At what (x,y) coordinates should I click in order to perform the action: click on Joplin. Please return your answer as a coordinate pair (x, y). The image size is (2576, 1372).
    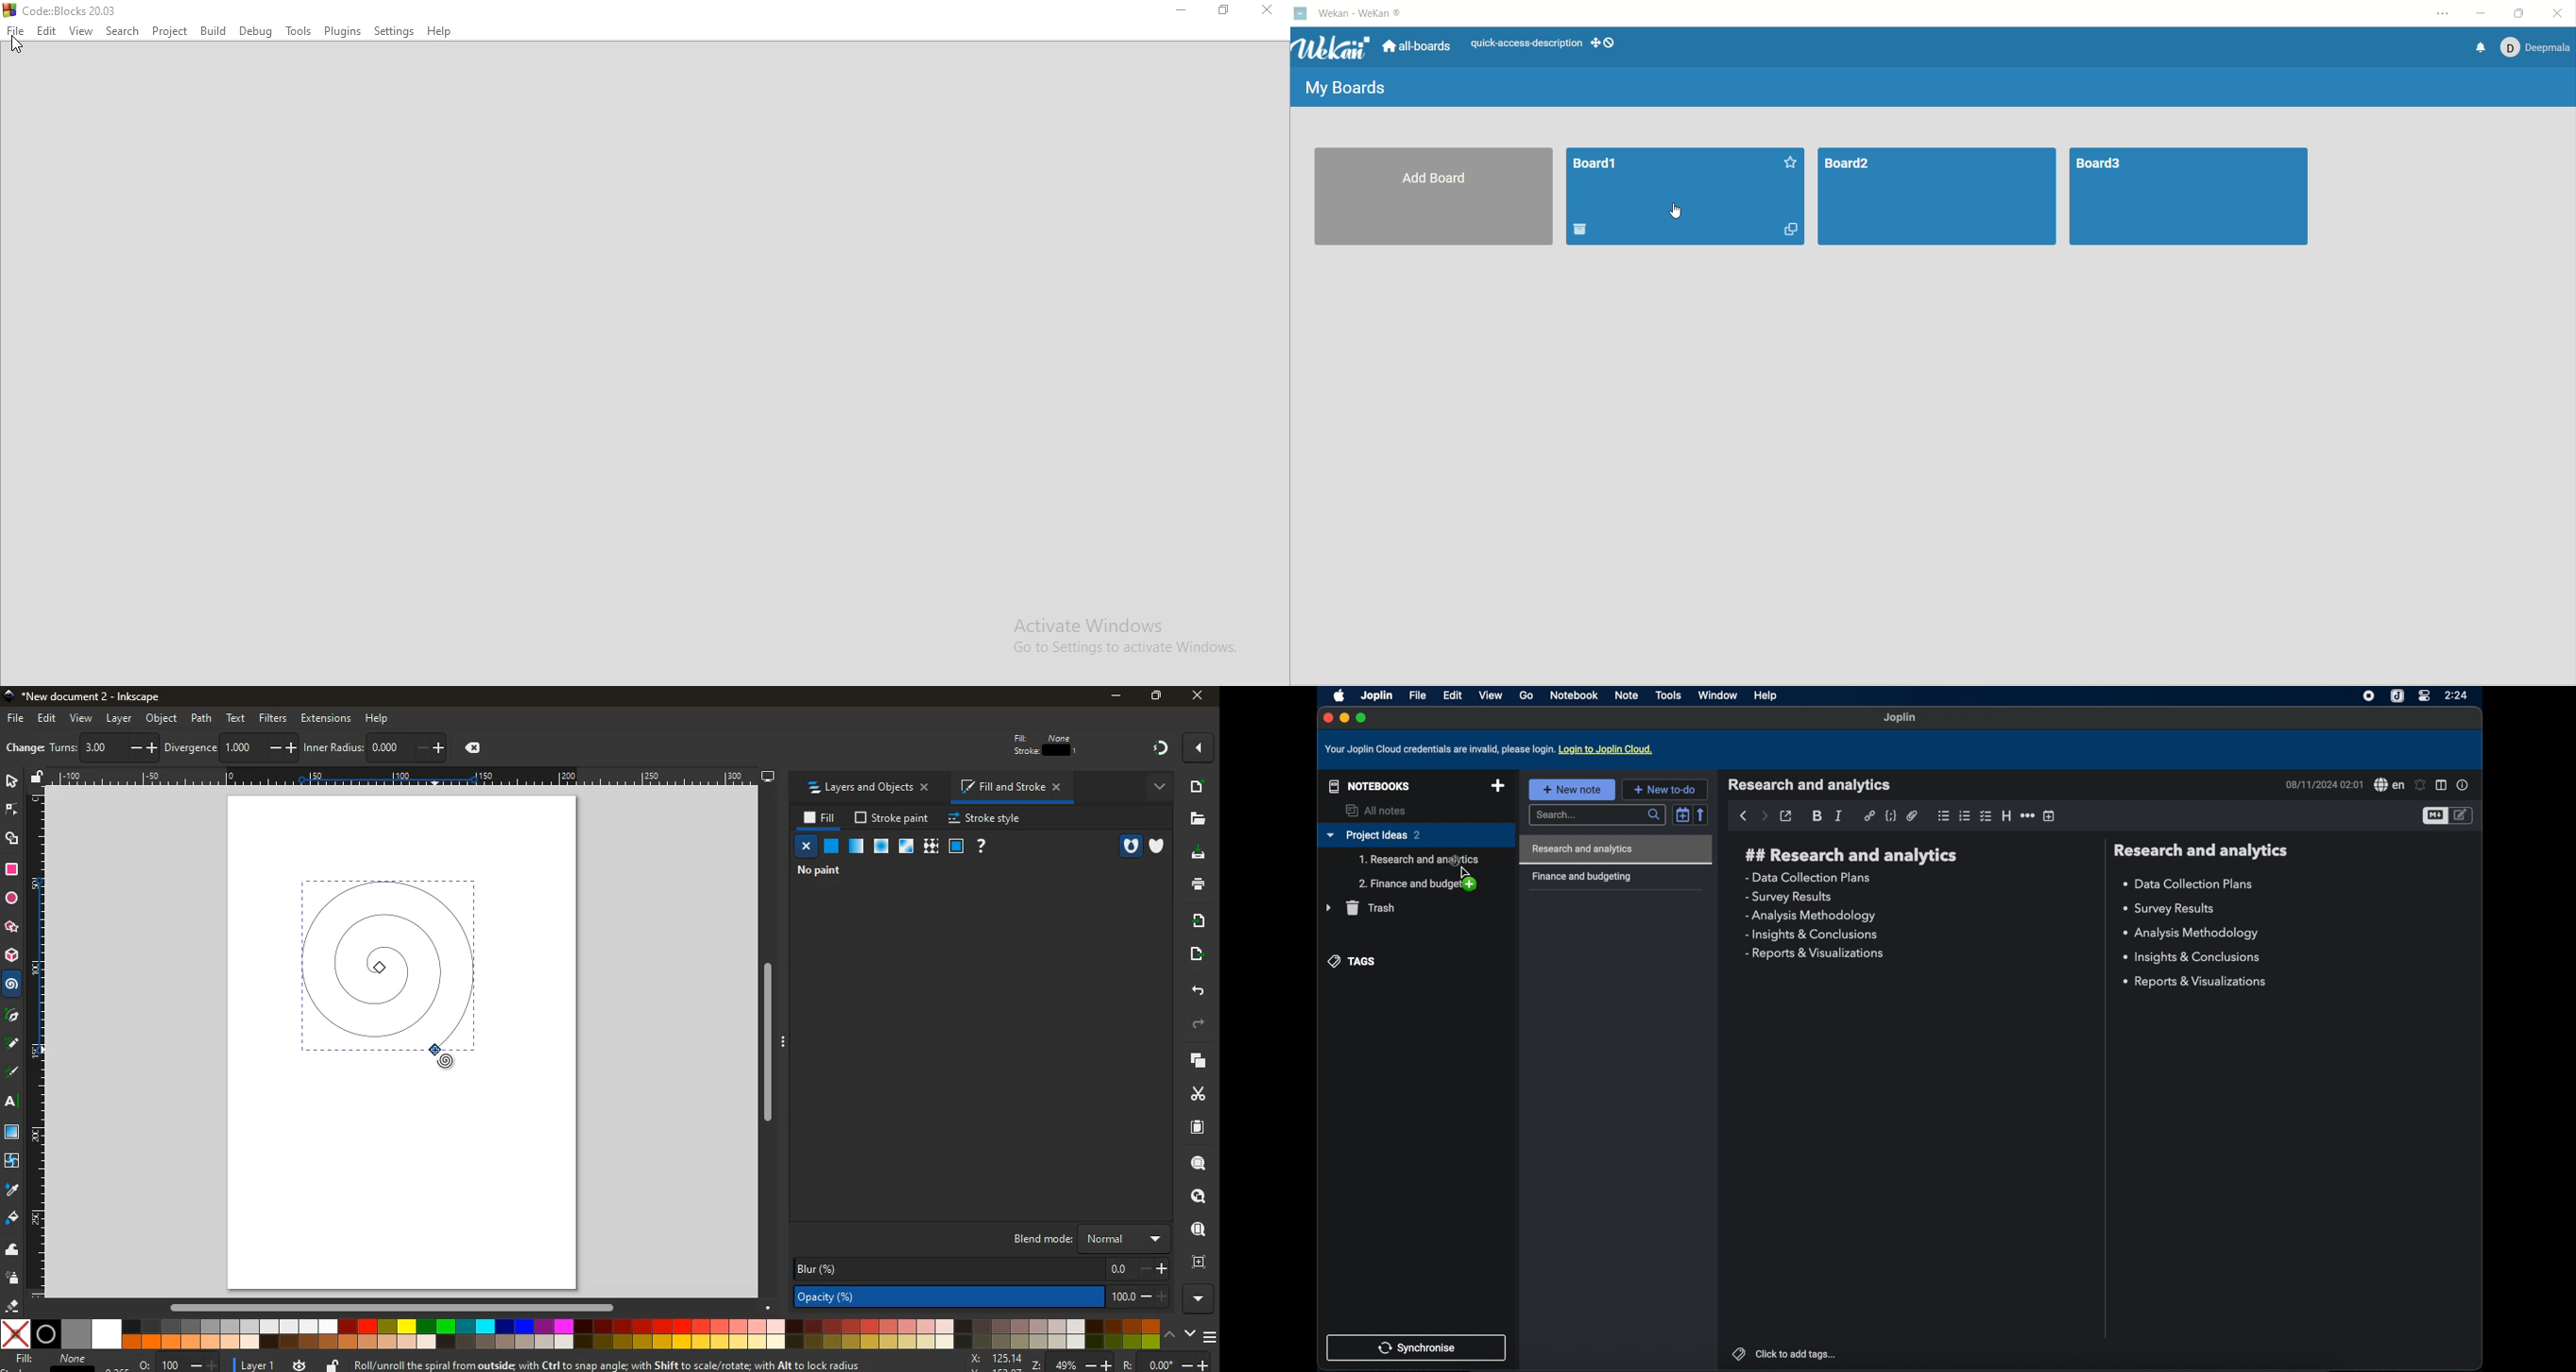
    Looking at the image, I should click on (1376, 695).